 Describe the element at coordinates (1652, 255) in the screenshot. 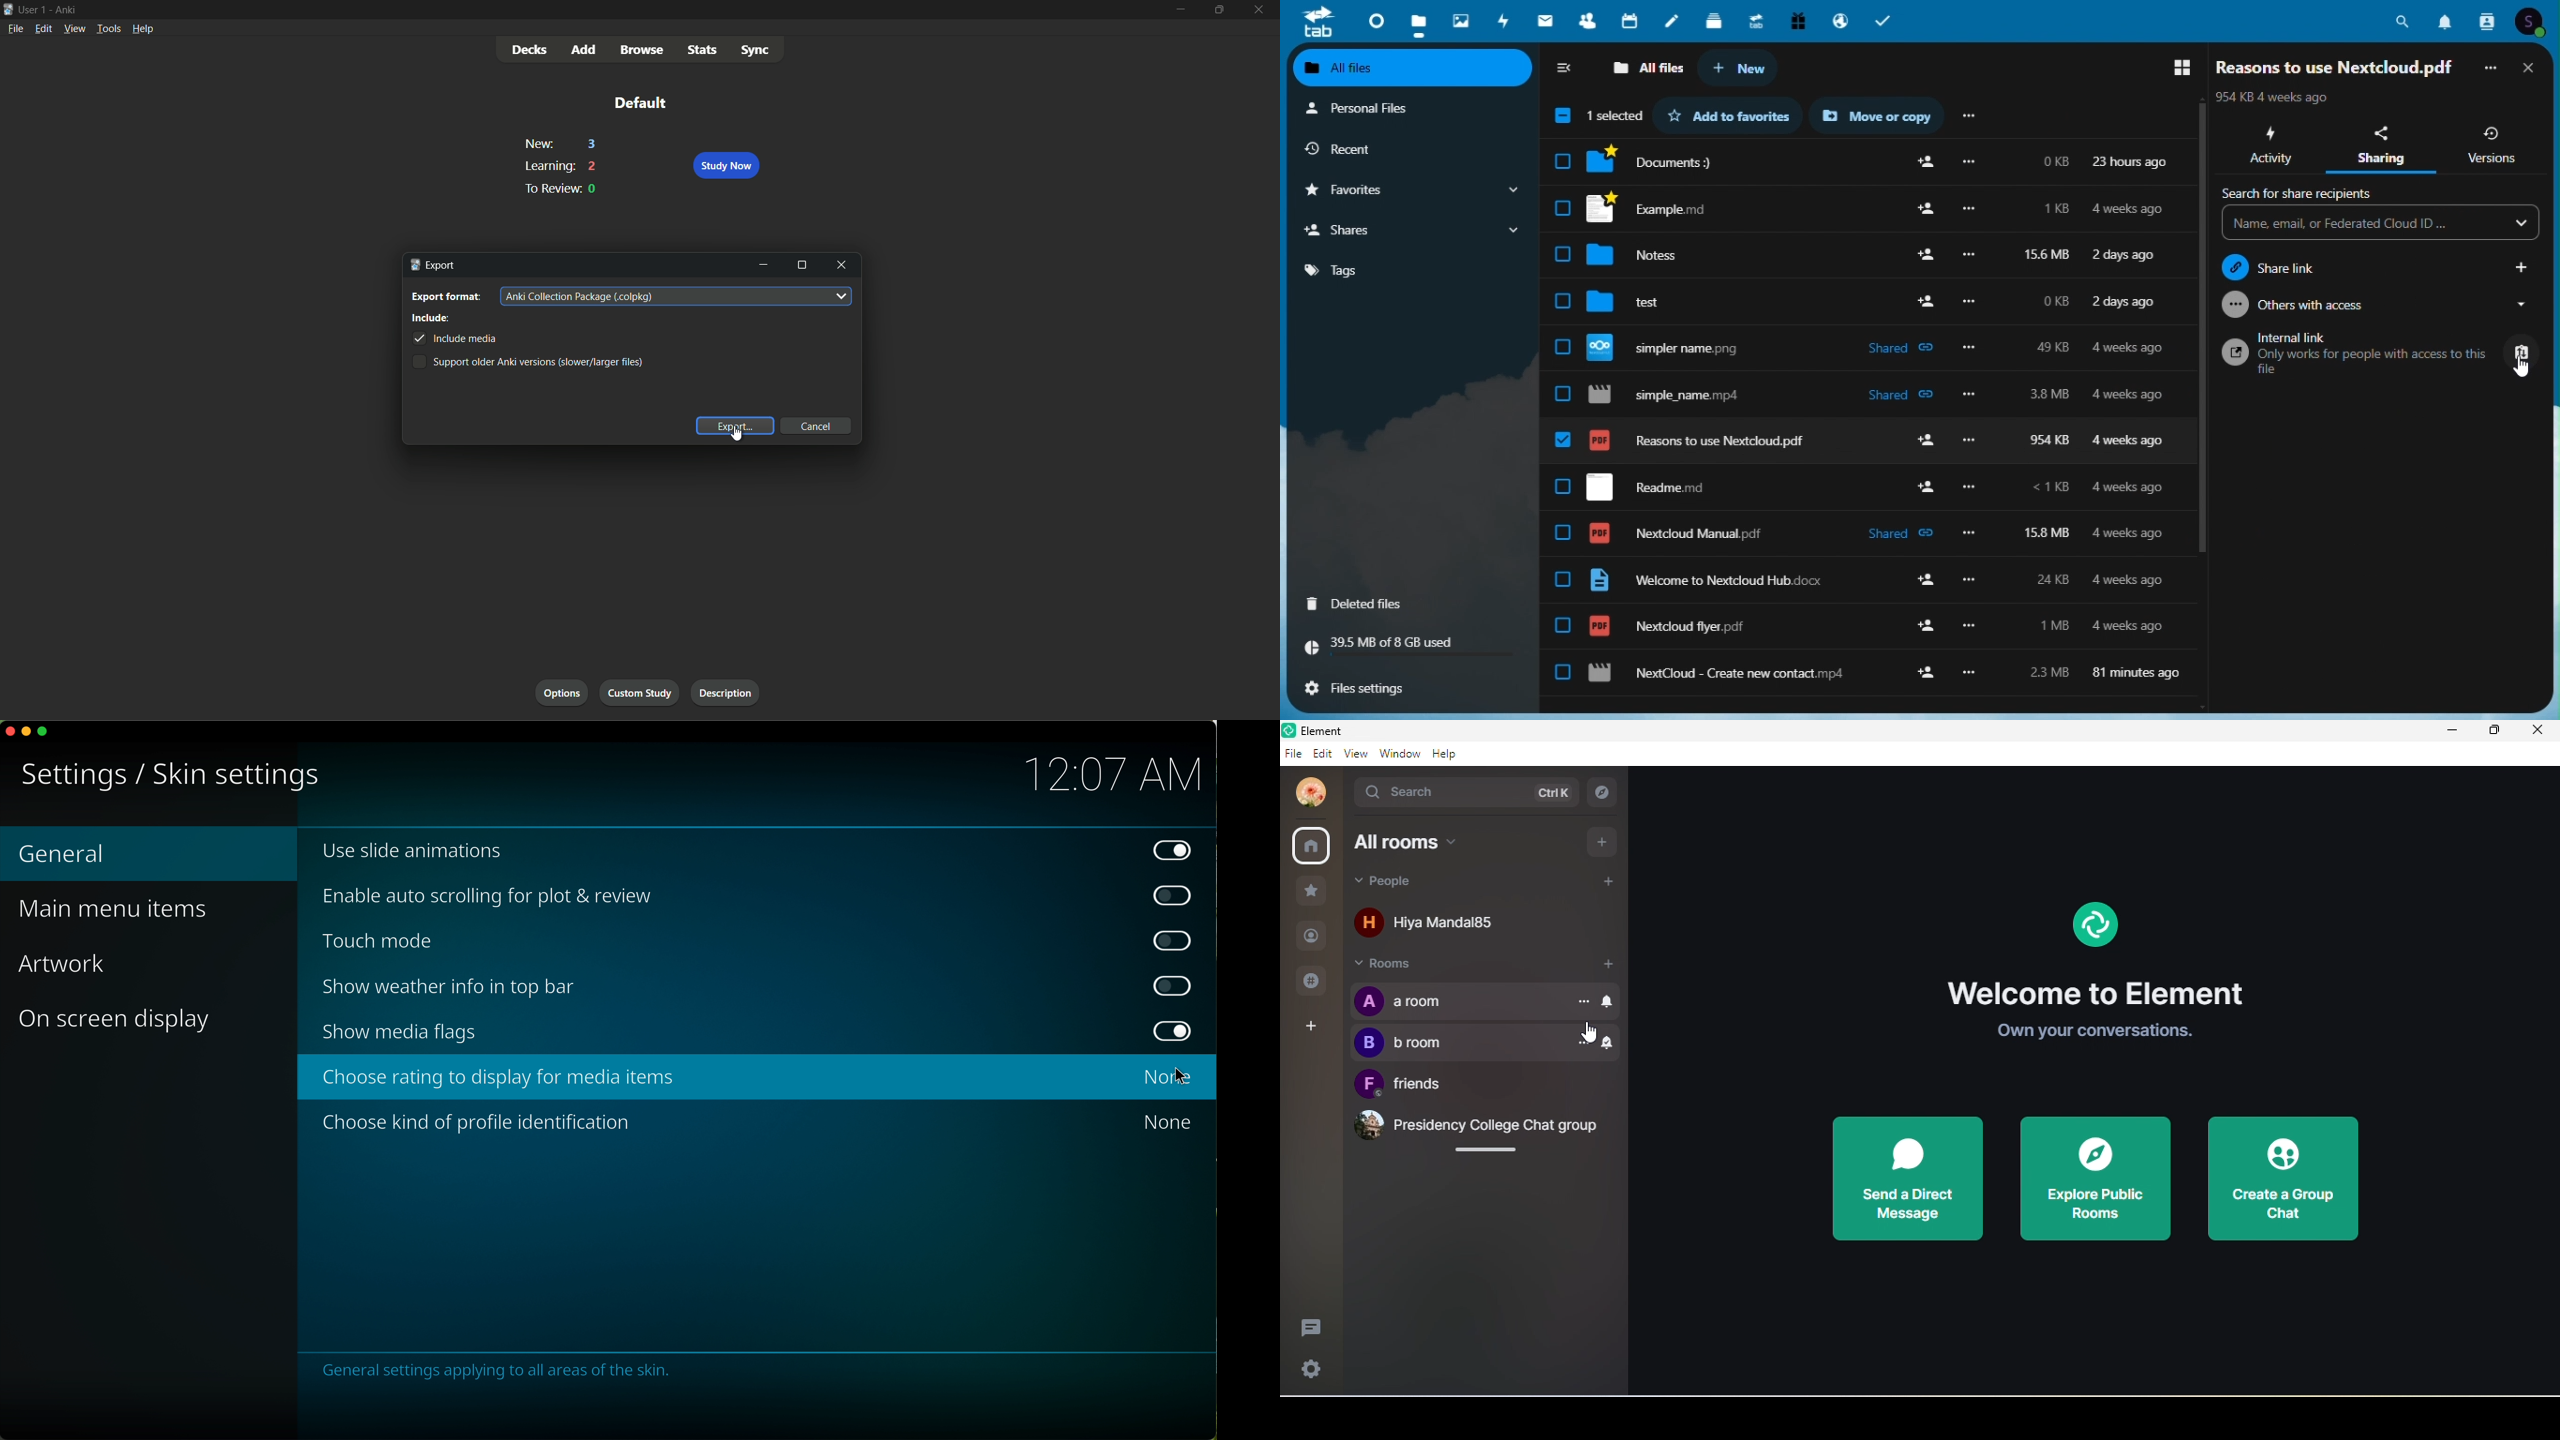

I see `notes` at that location.